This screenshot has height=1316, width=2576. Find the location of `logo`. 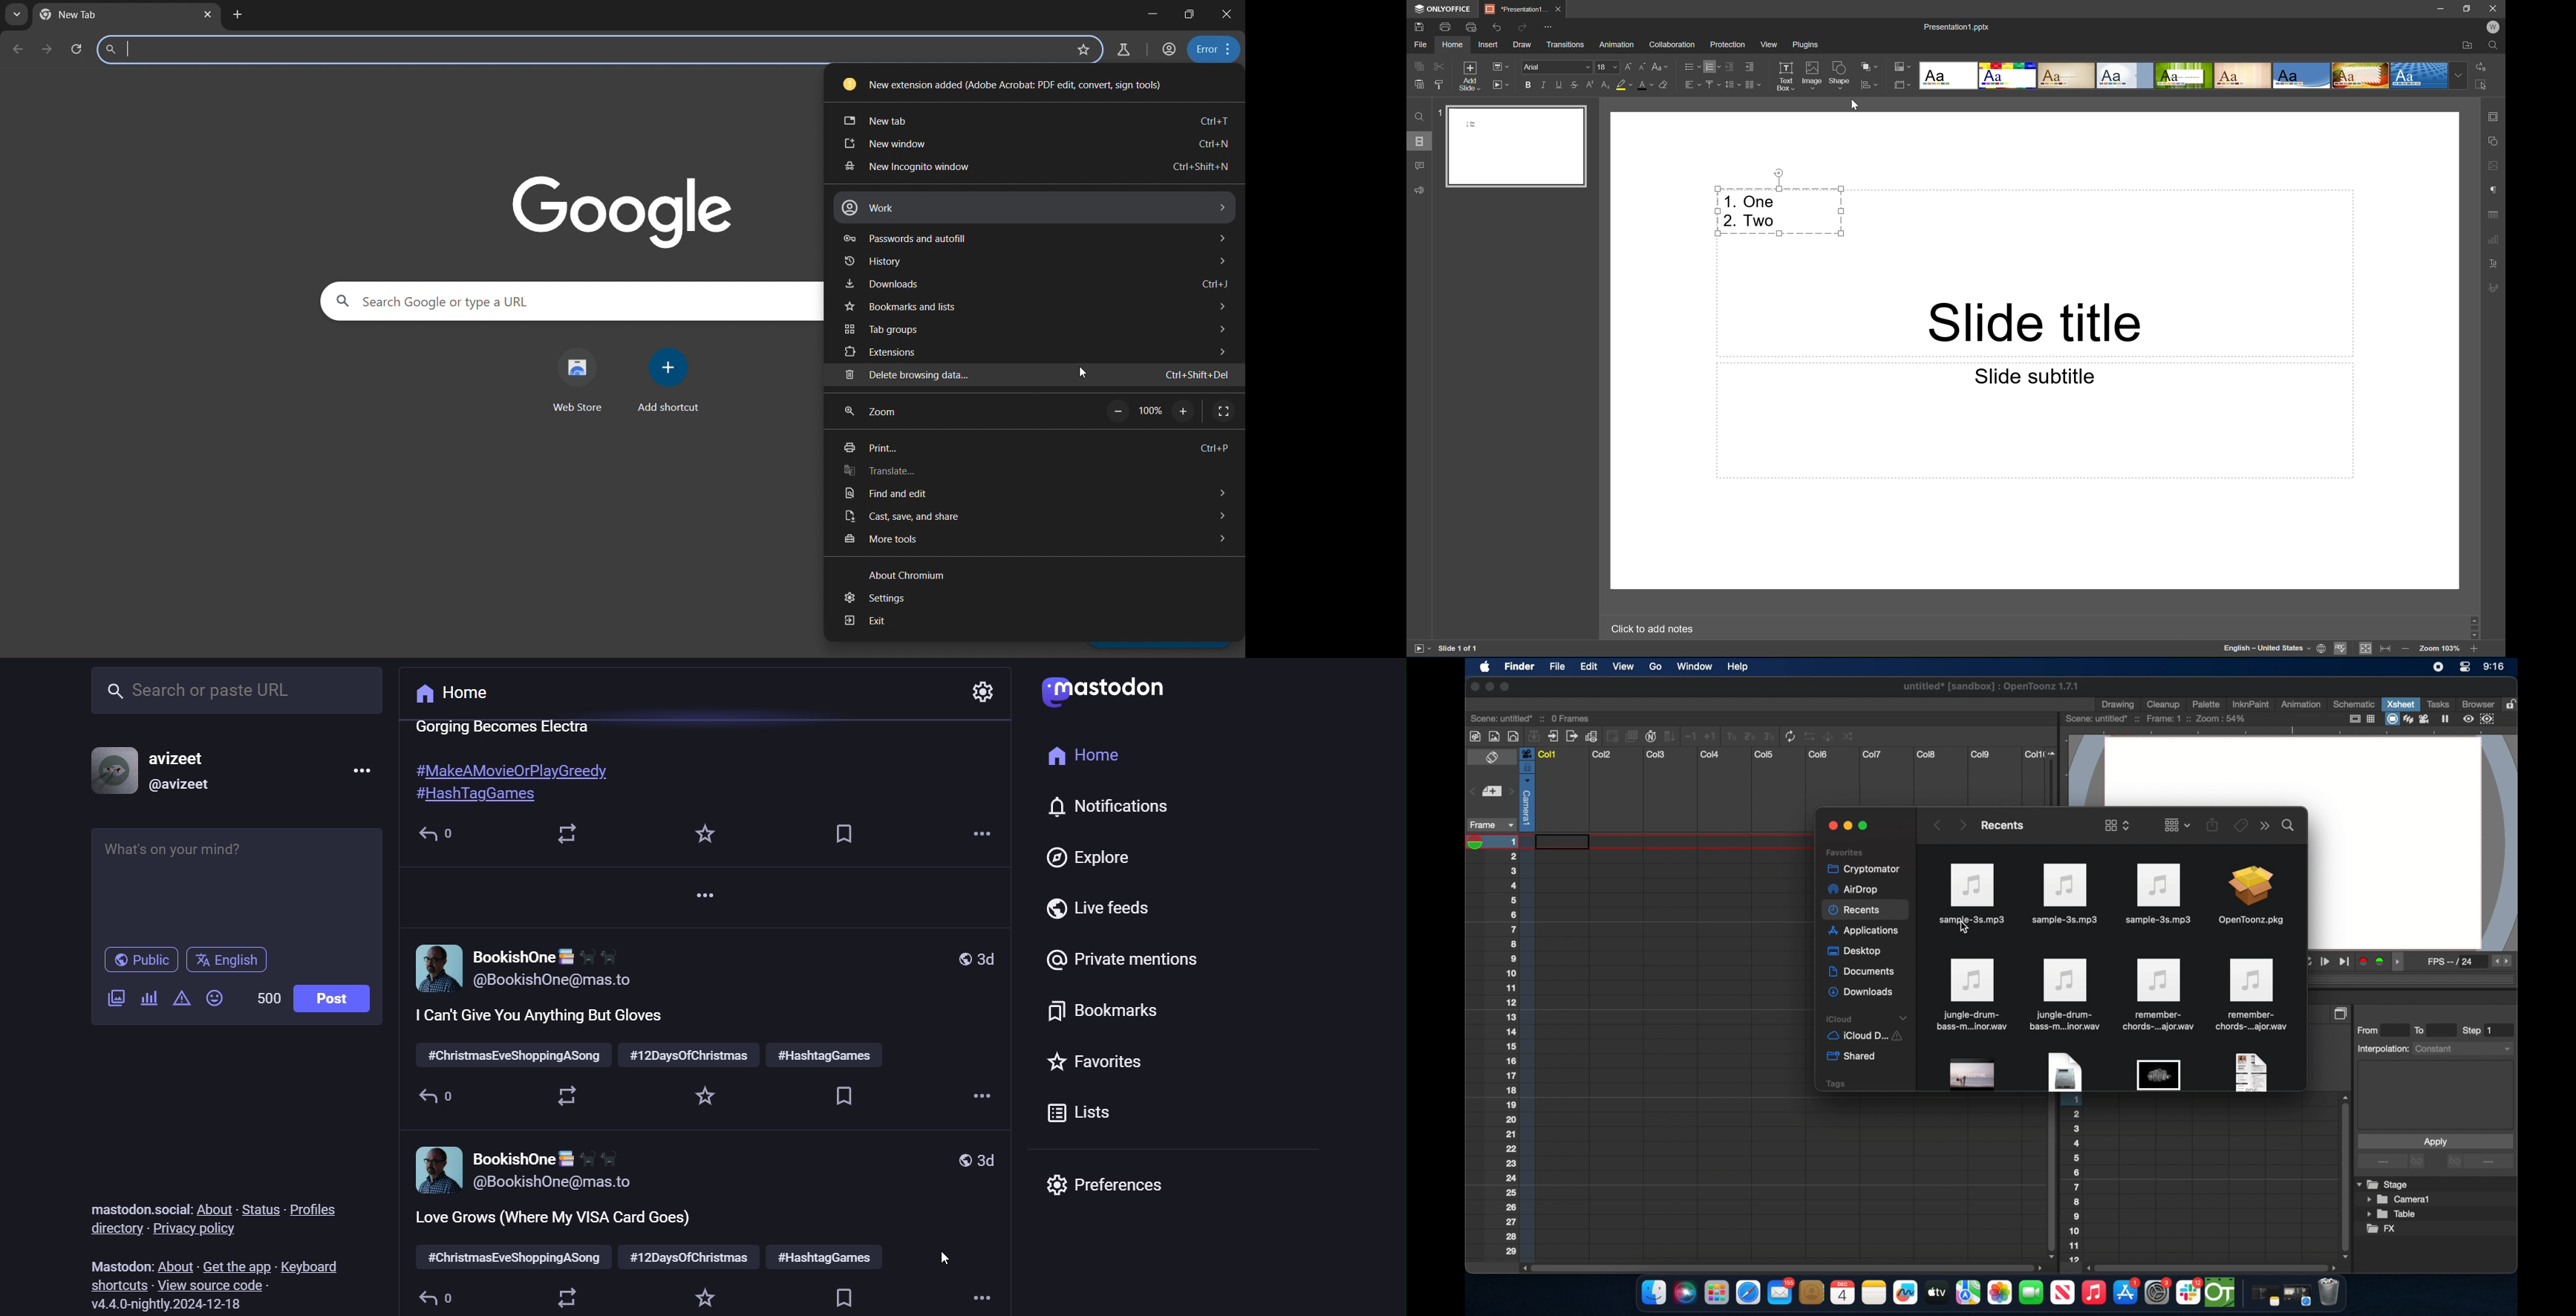

logo is located at coordinates (1112, 693).